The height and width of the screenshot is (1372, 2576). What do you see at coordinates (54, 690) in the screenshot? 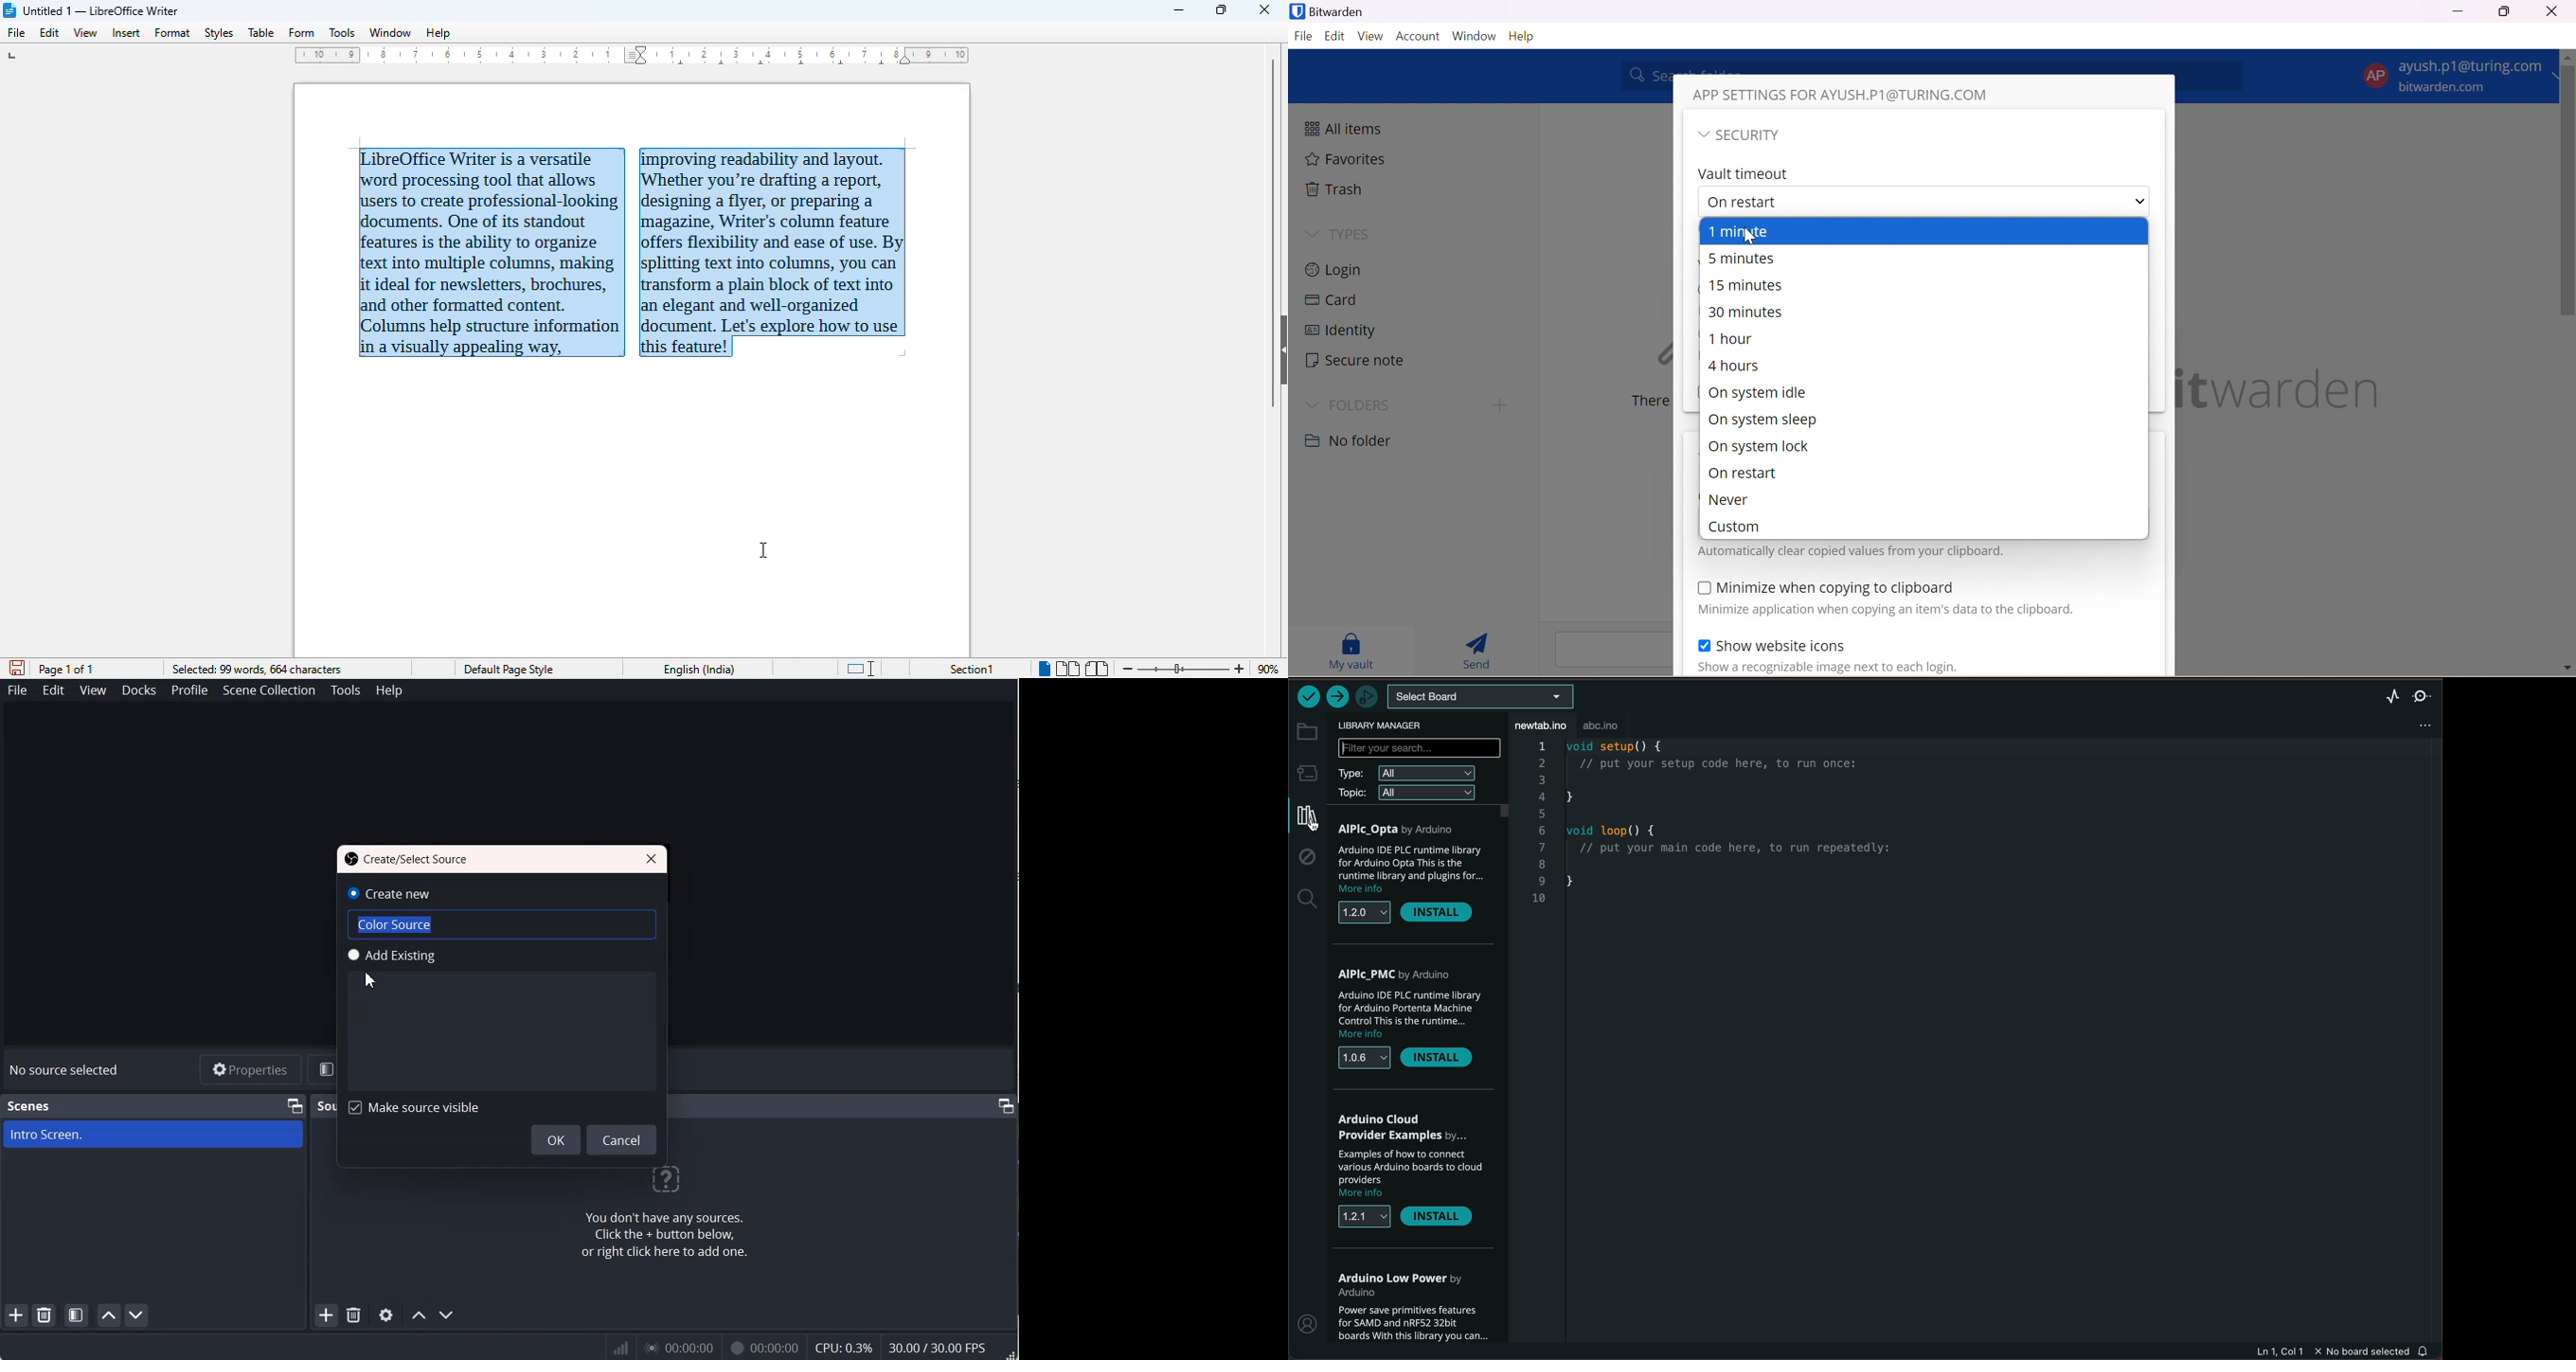
I see `Edit` at bounding box center [54, 690].